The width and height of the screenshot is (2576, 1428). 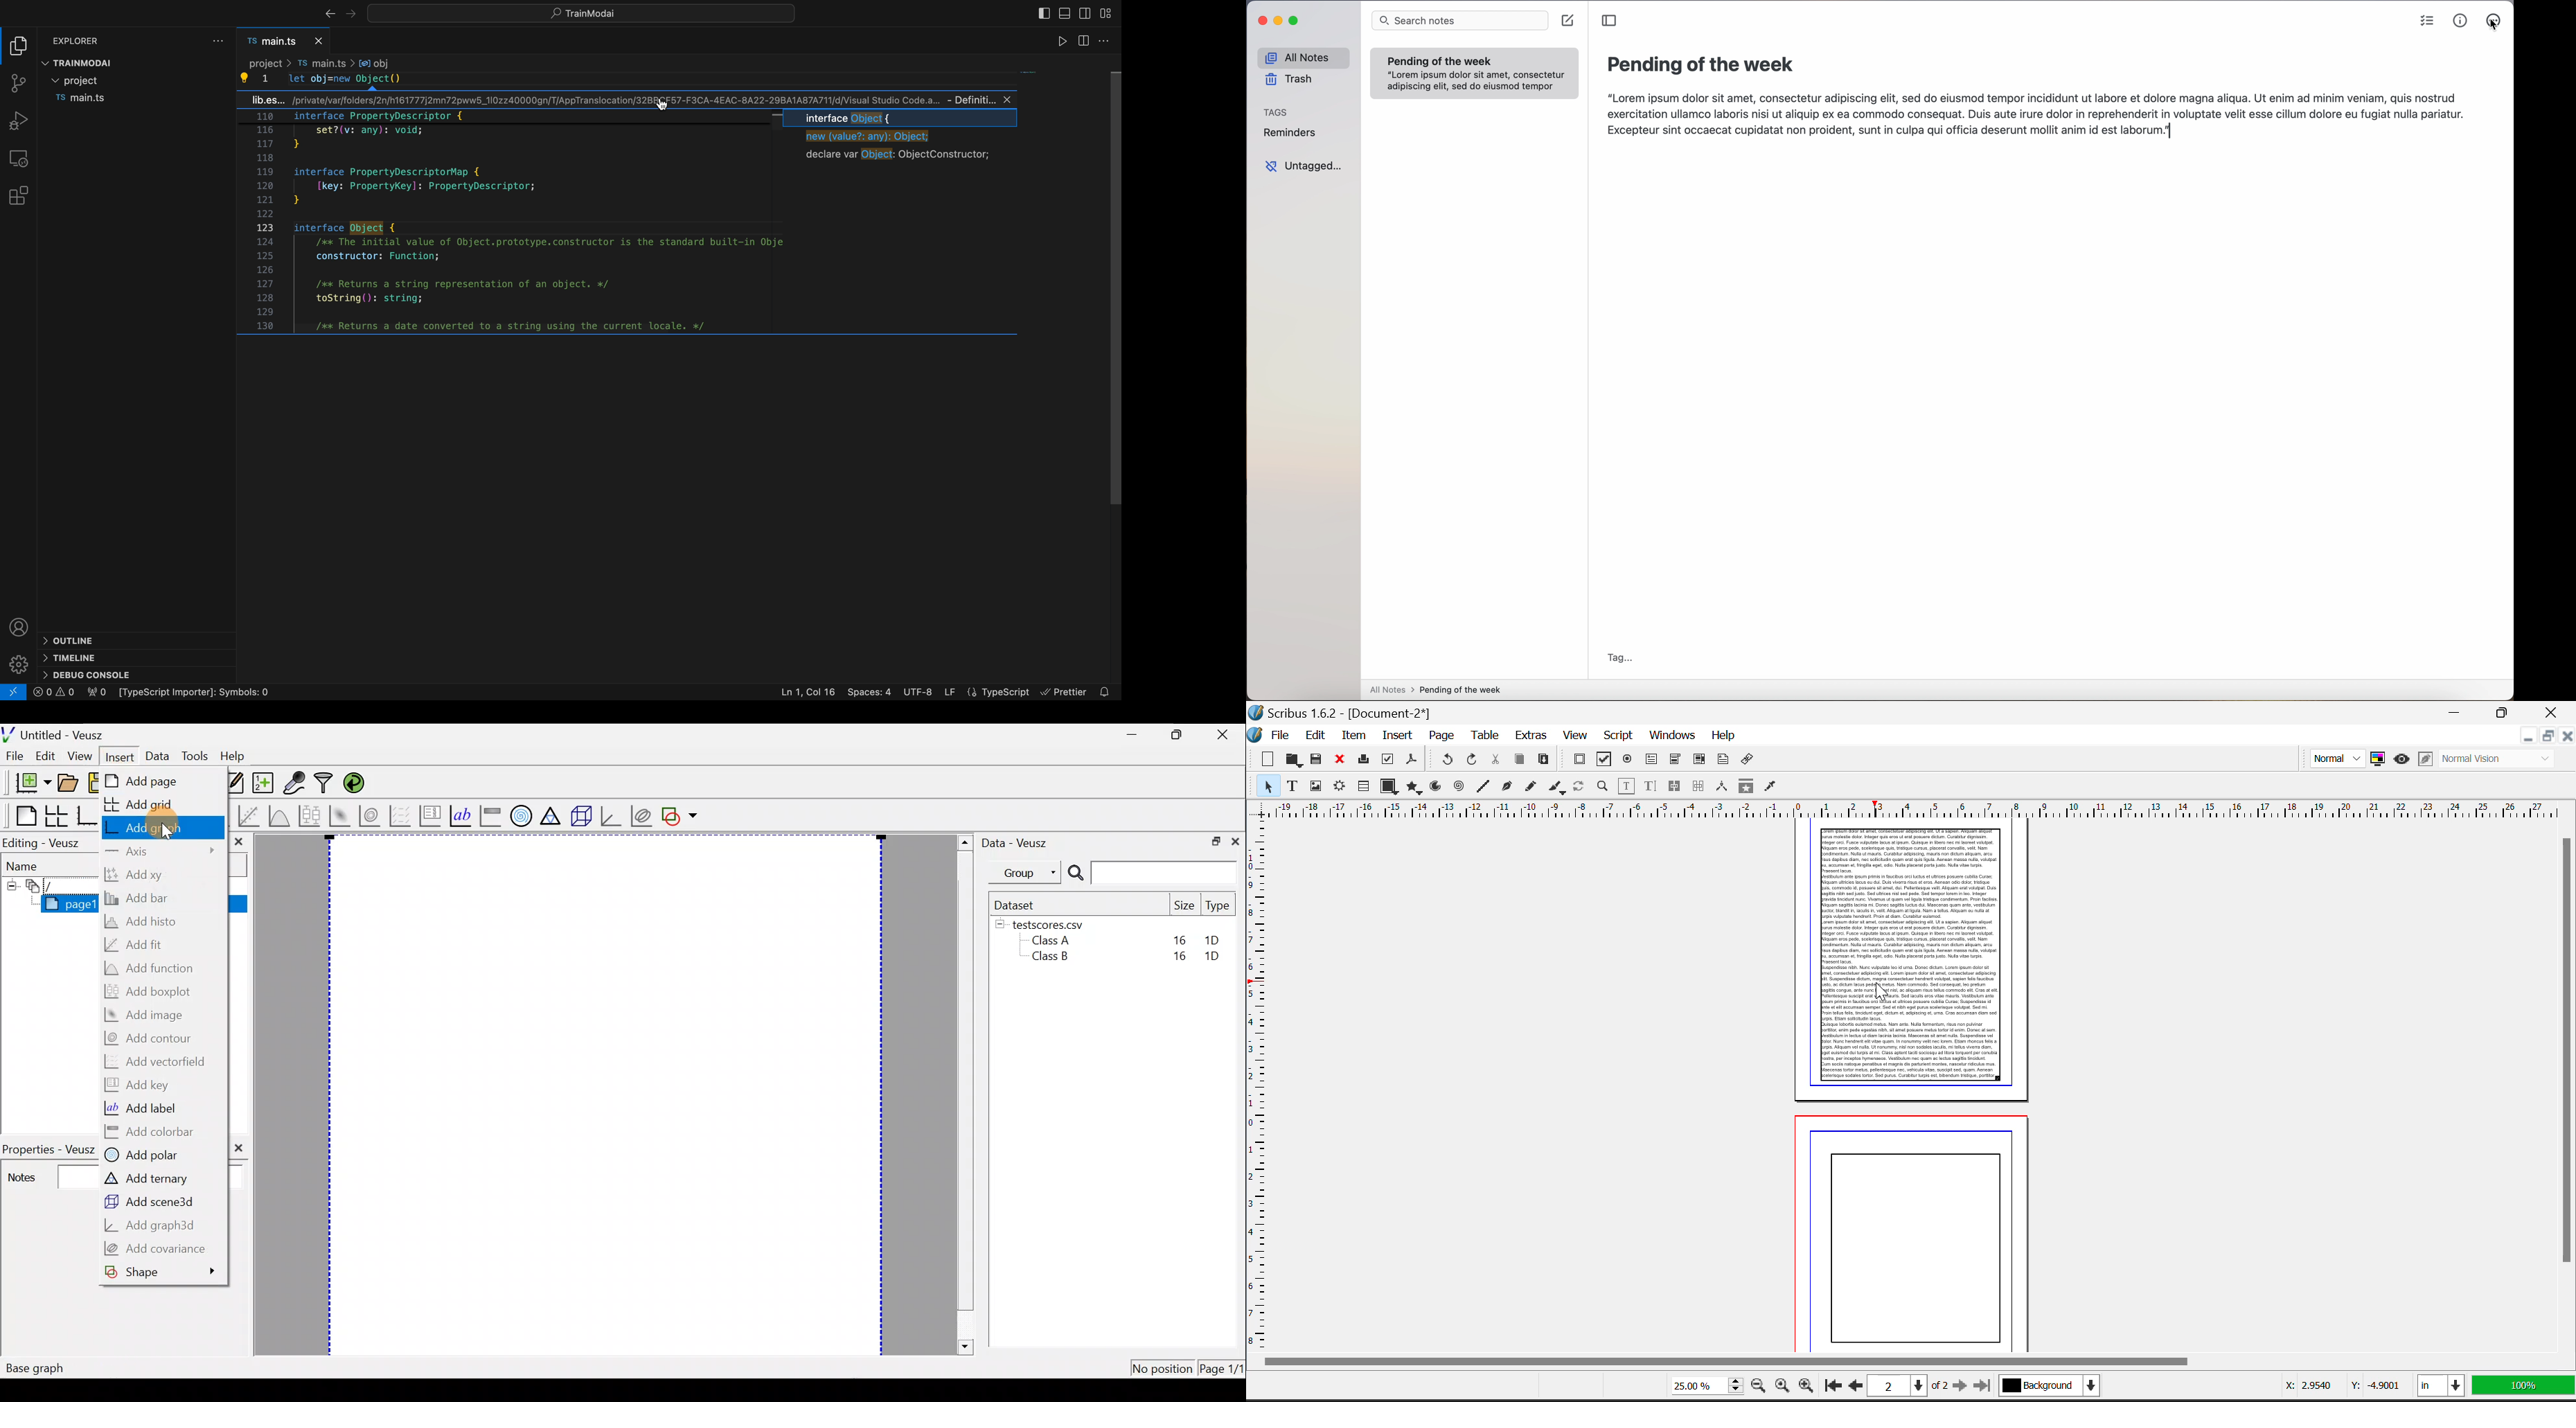 I want to click on Calligraphic Tool, so click(x=1556, y=787).